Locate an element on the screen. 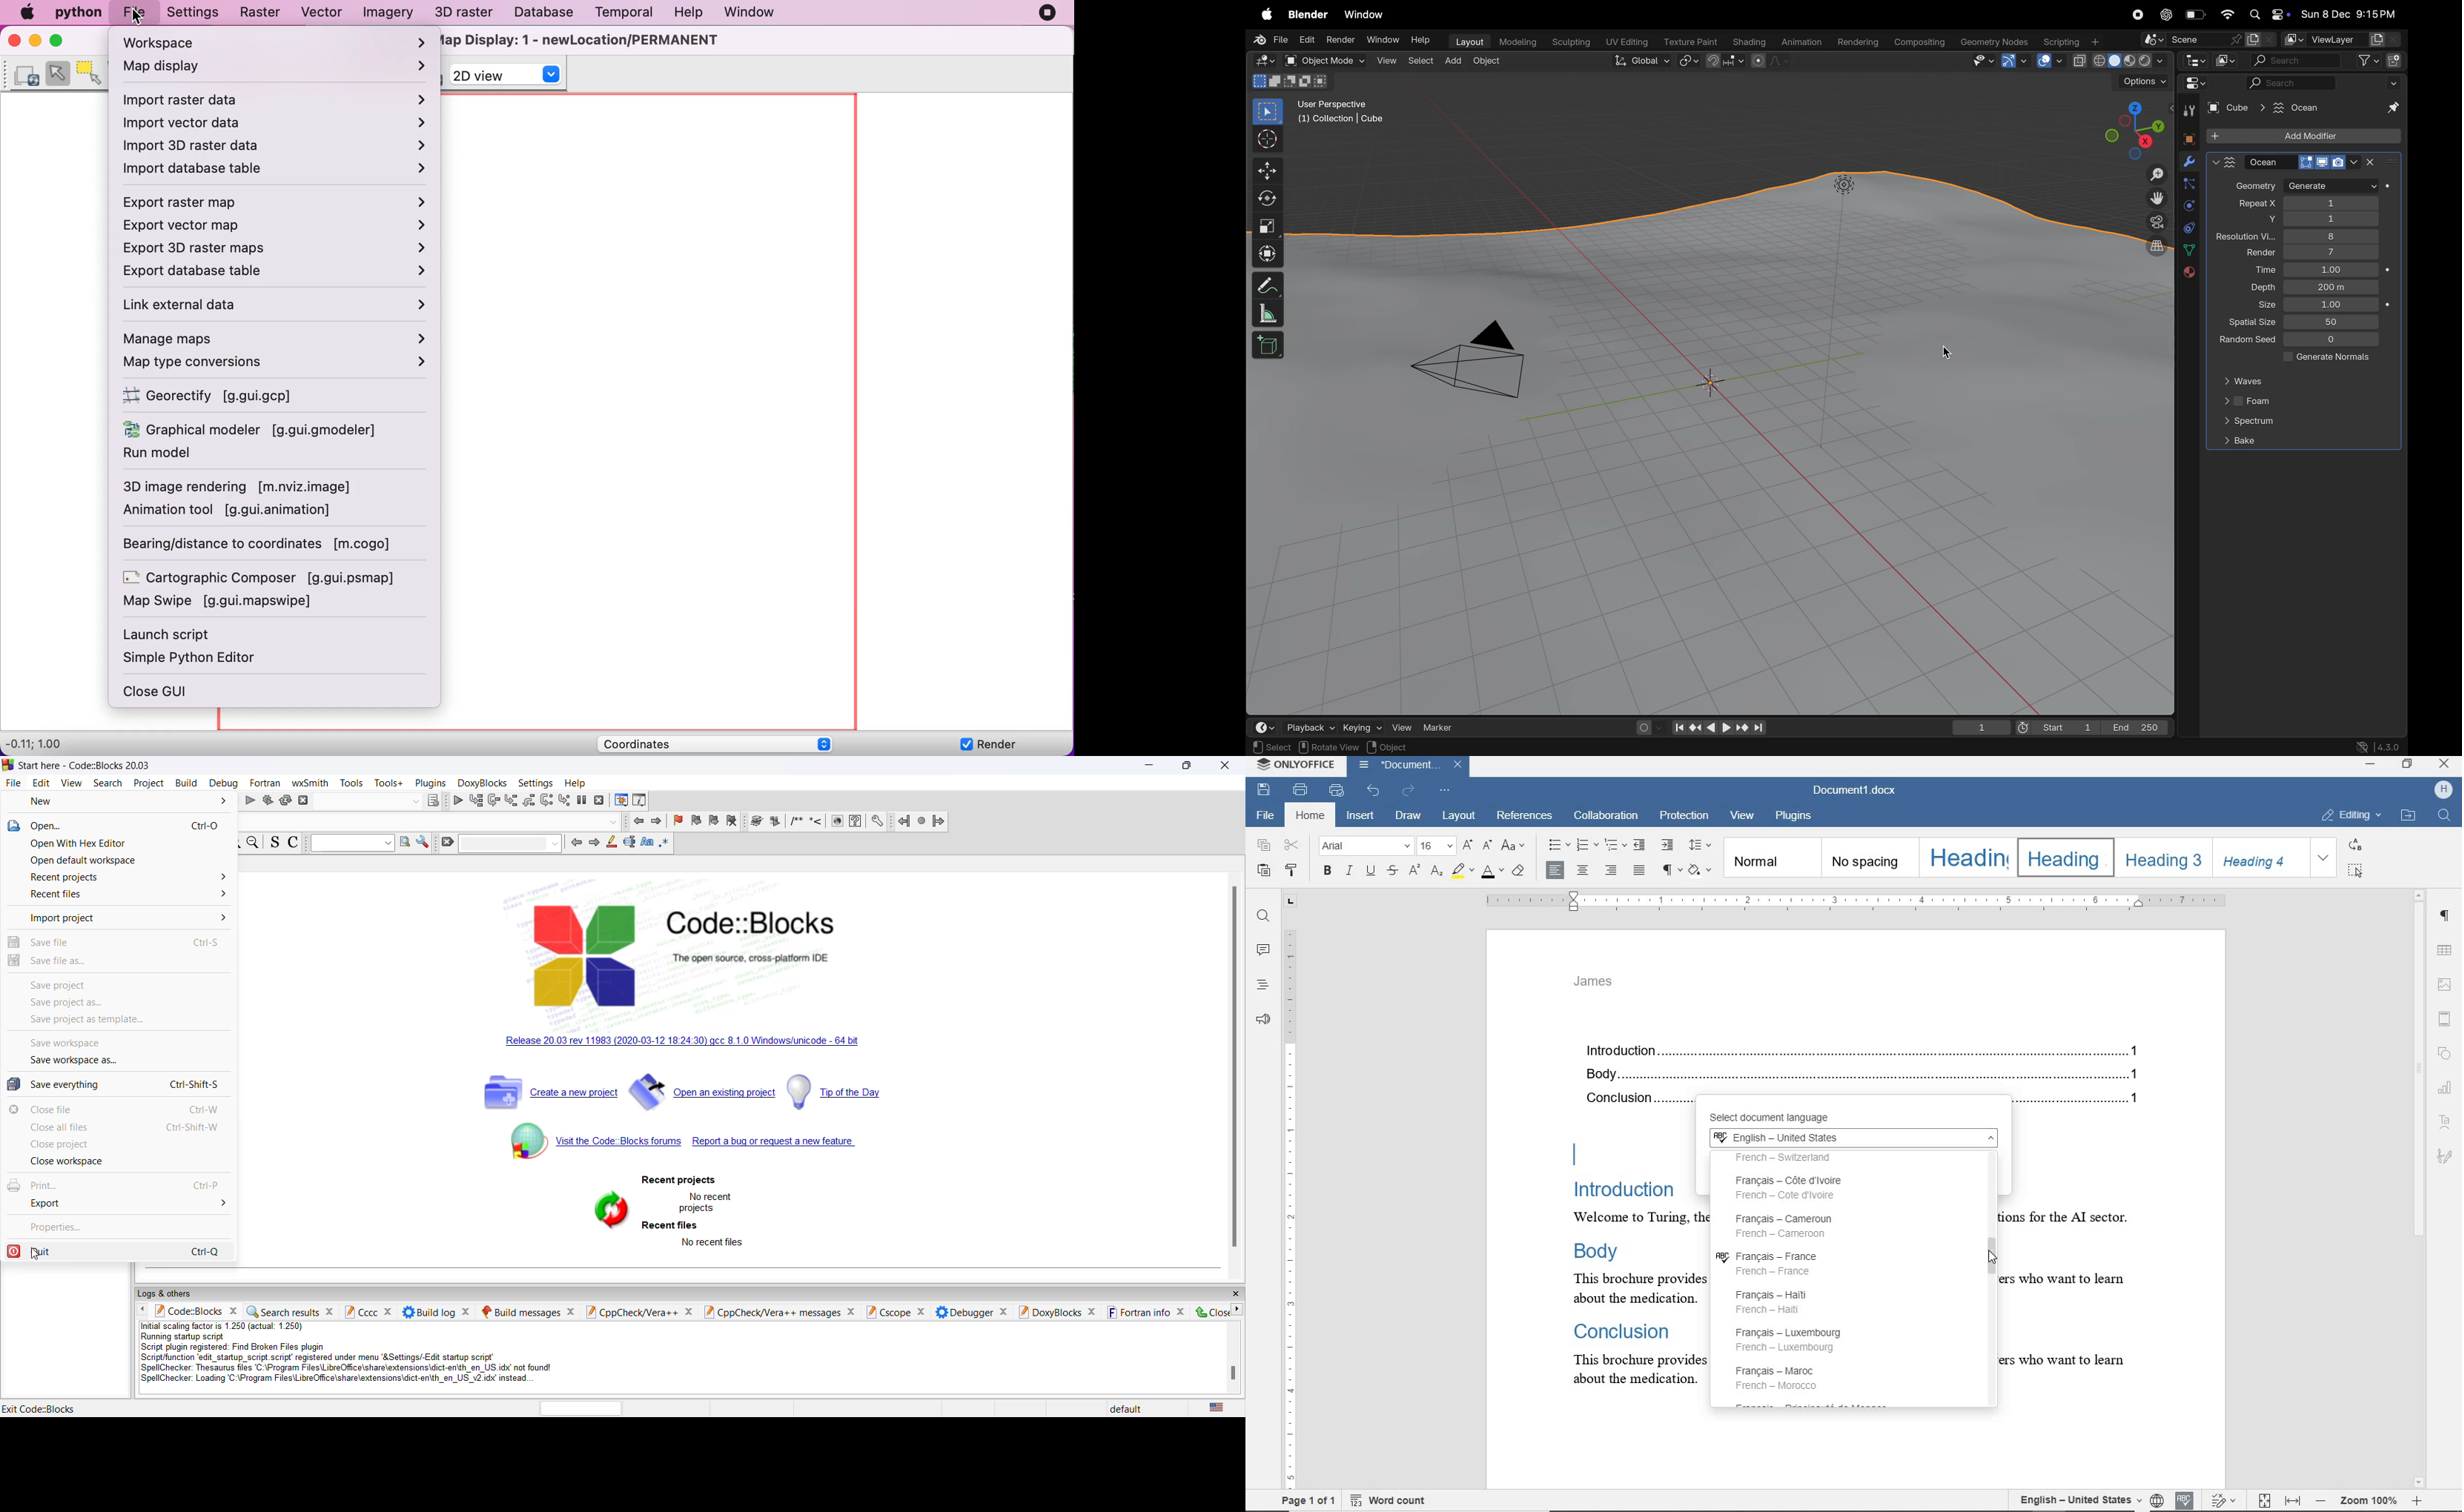  prev is located at coordinates (575, 844).